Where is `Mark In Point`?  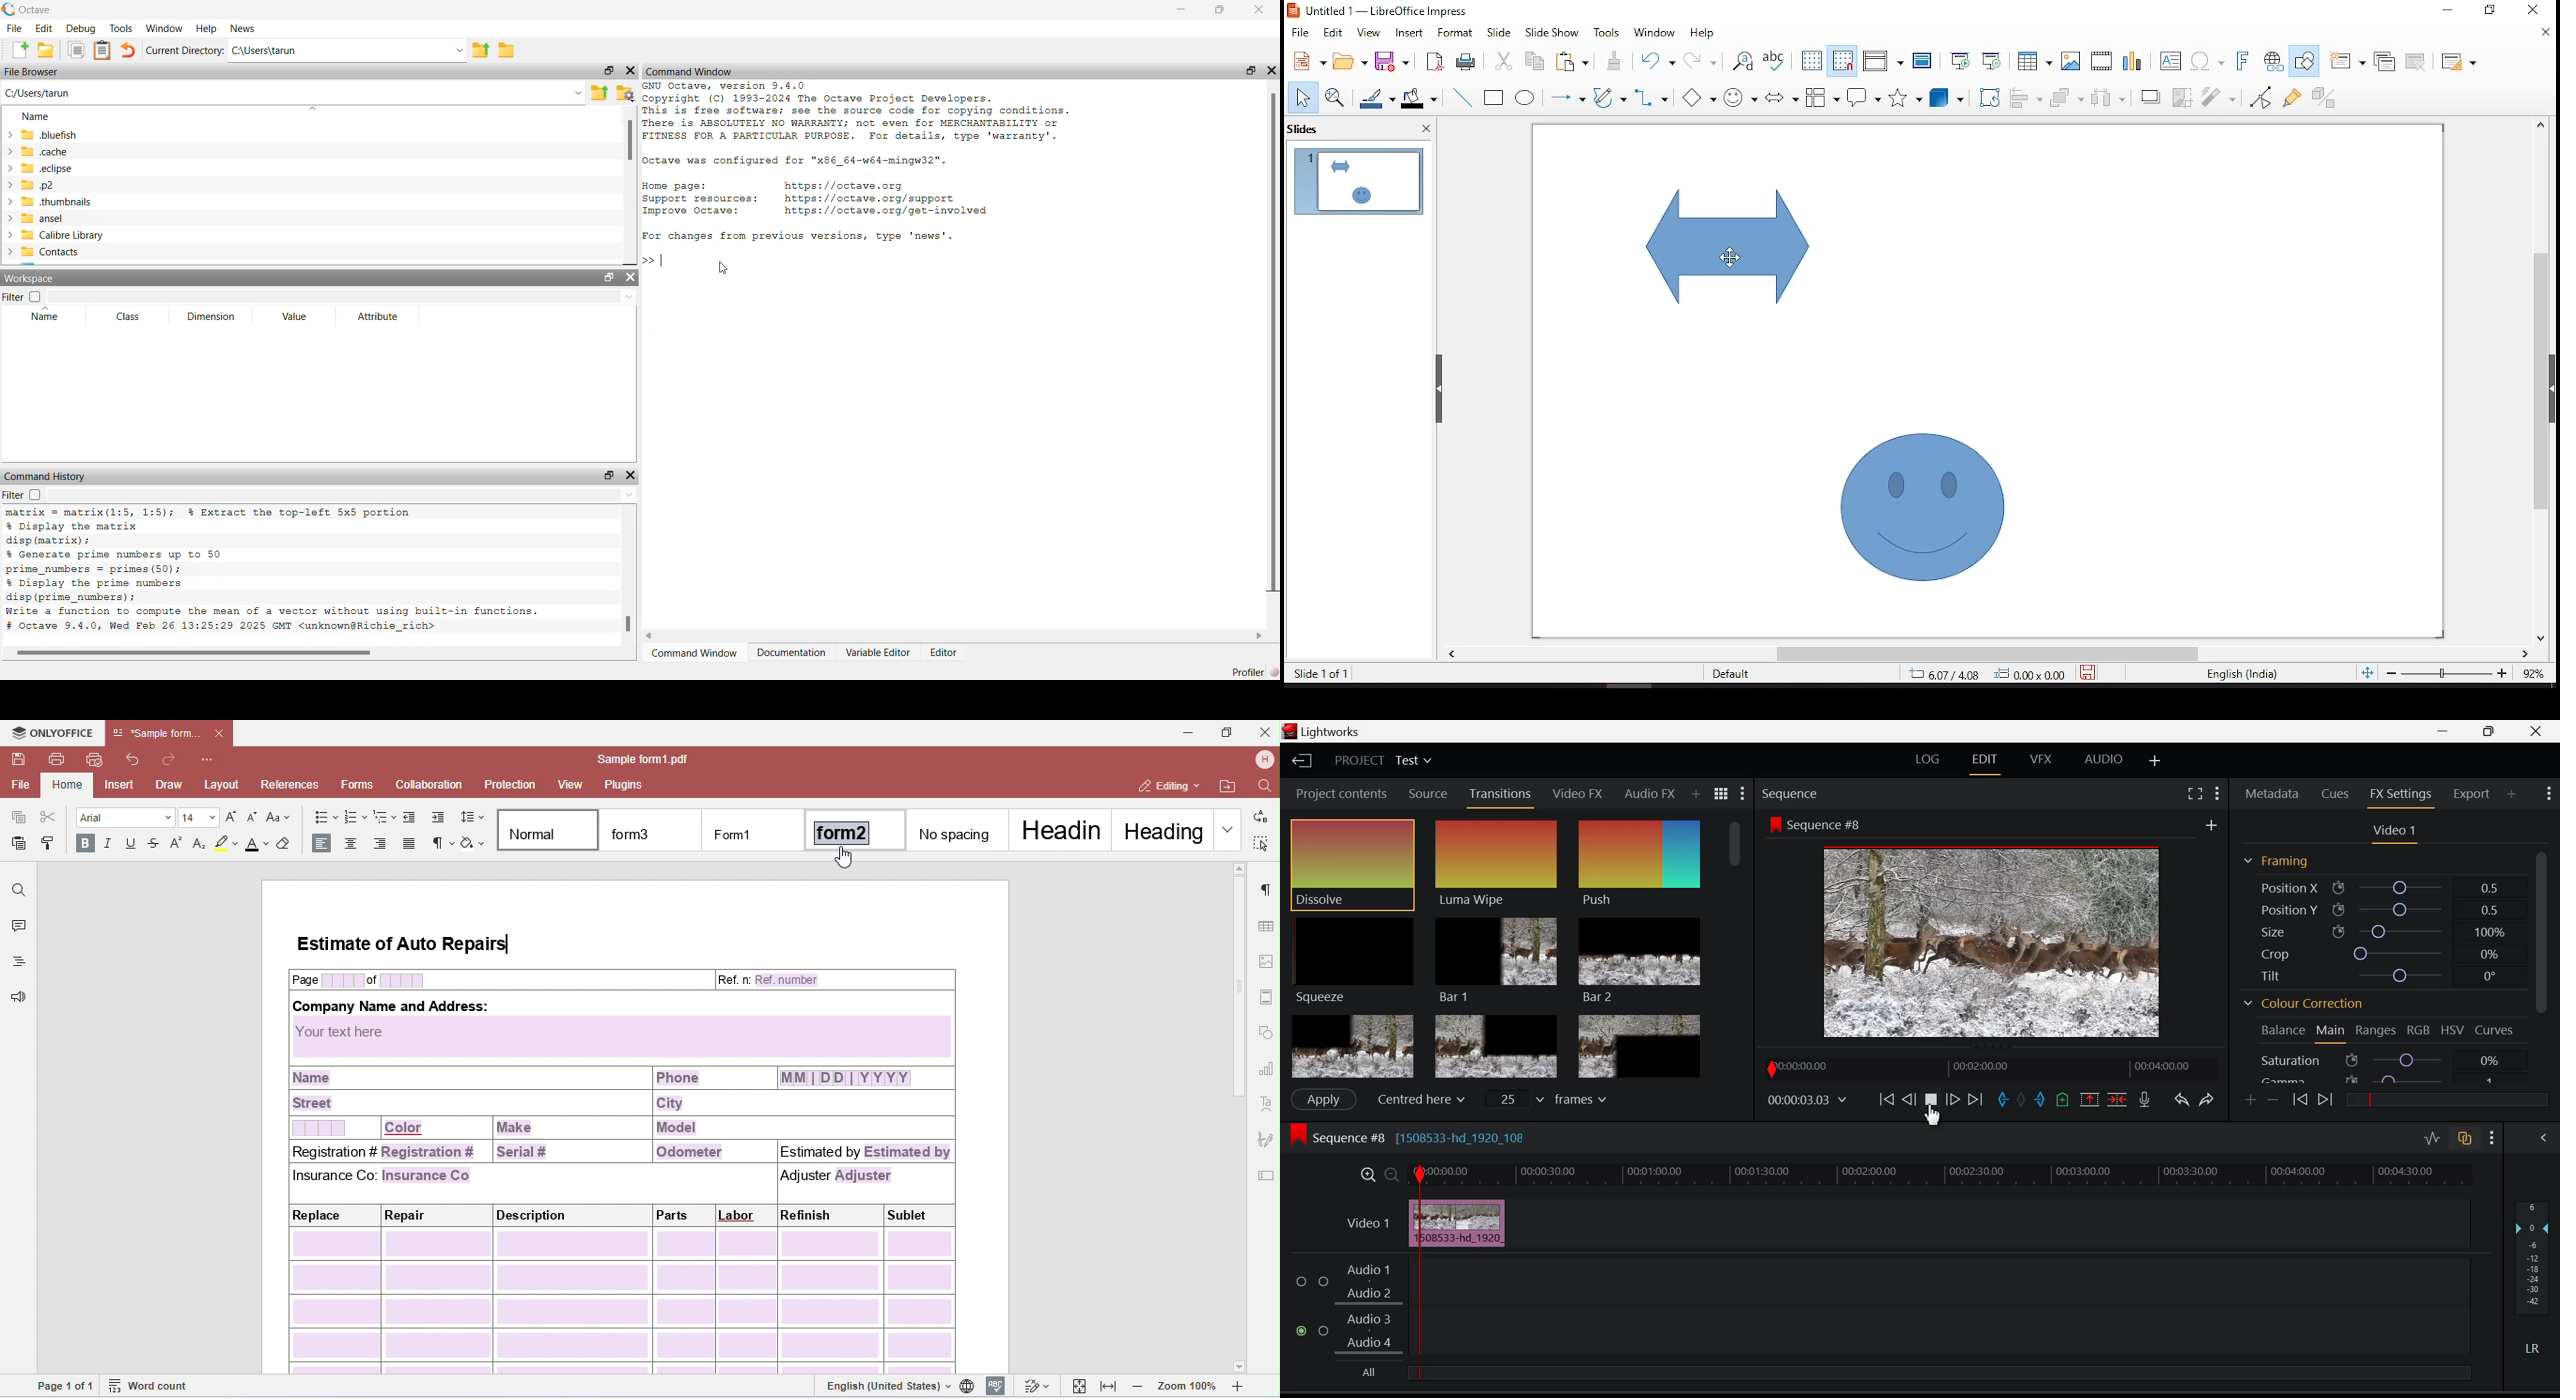
Mark In Point is located at coordinates (1419, 1274).